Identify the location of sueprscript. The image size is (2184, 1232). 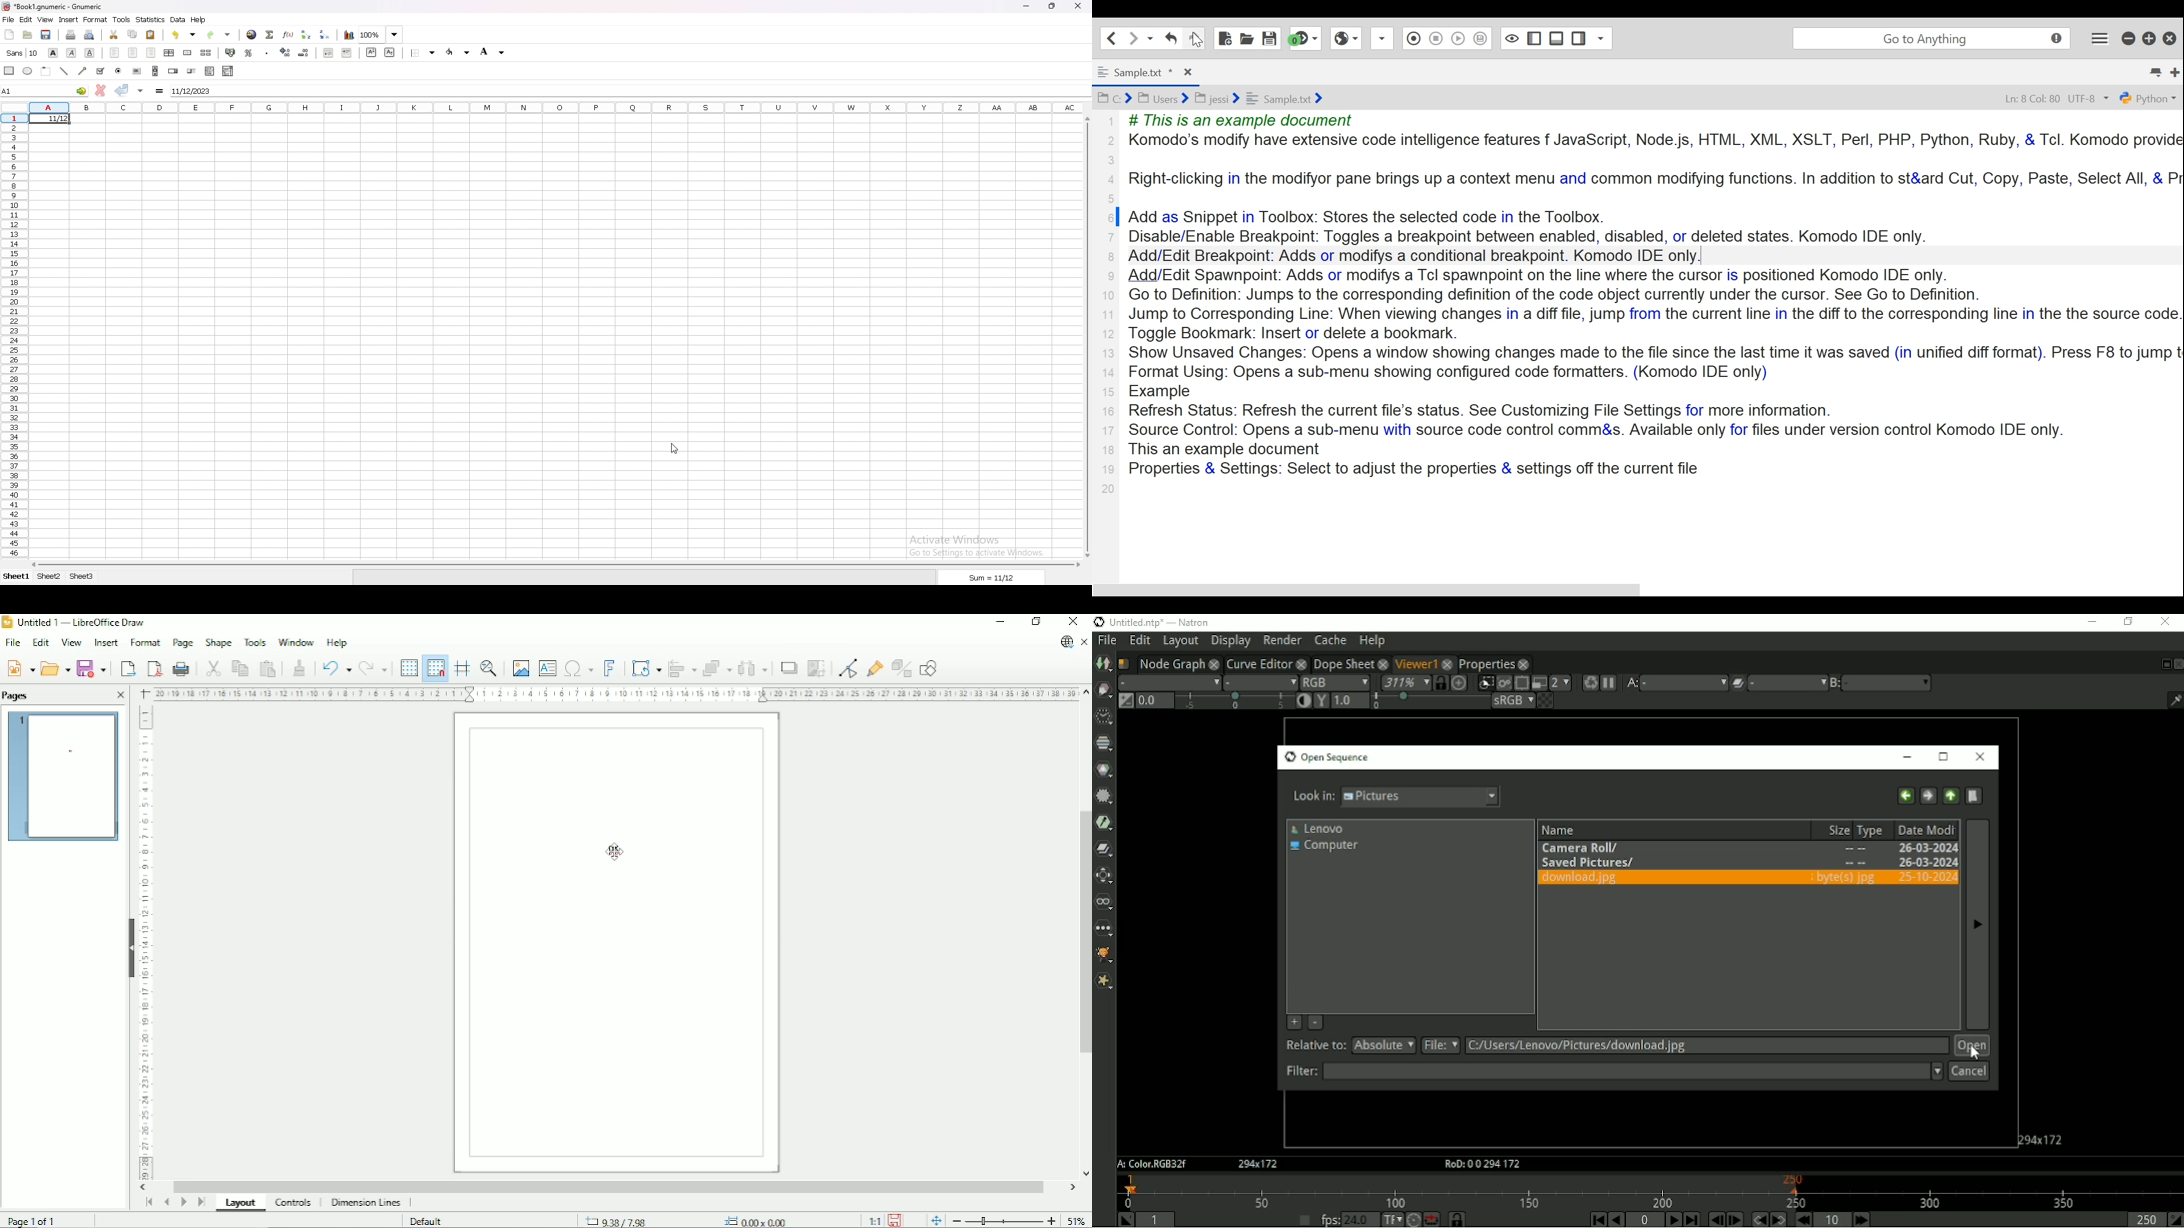
(371, 52).